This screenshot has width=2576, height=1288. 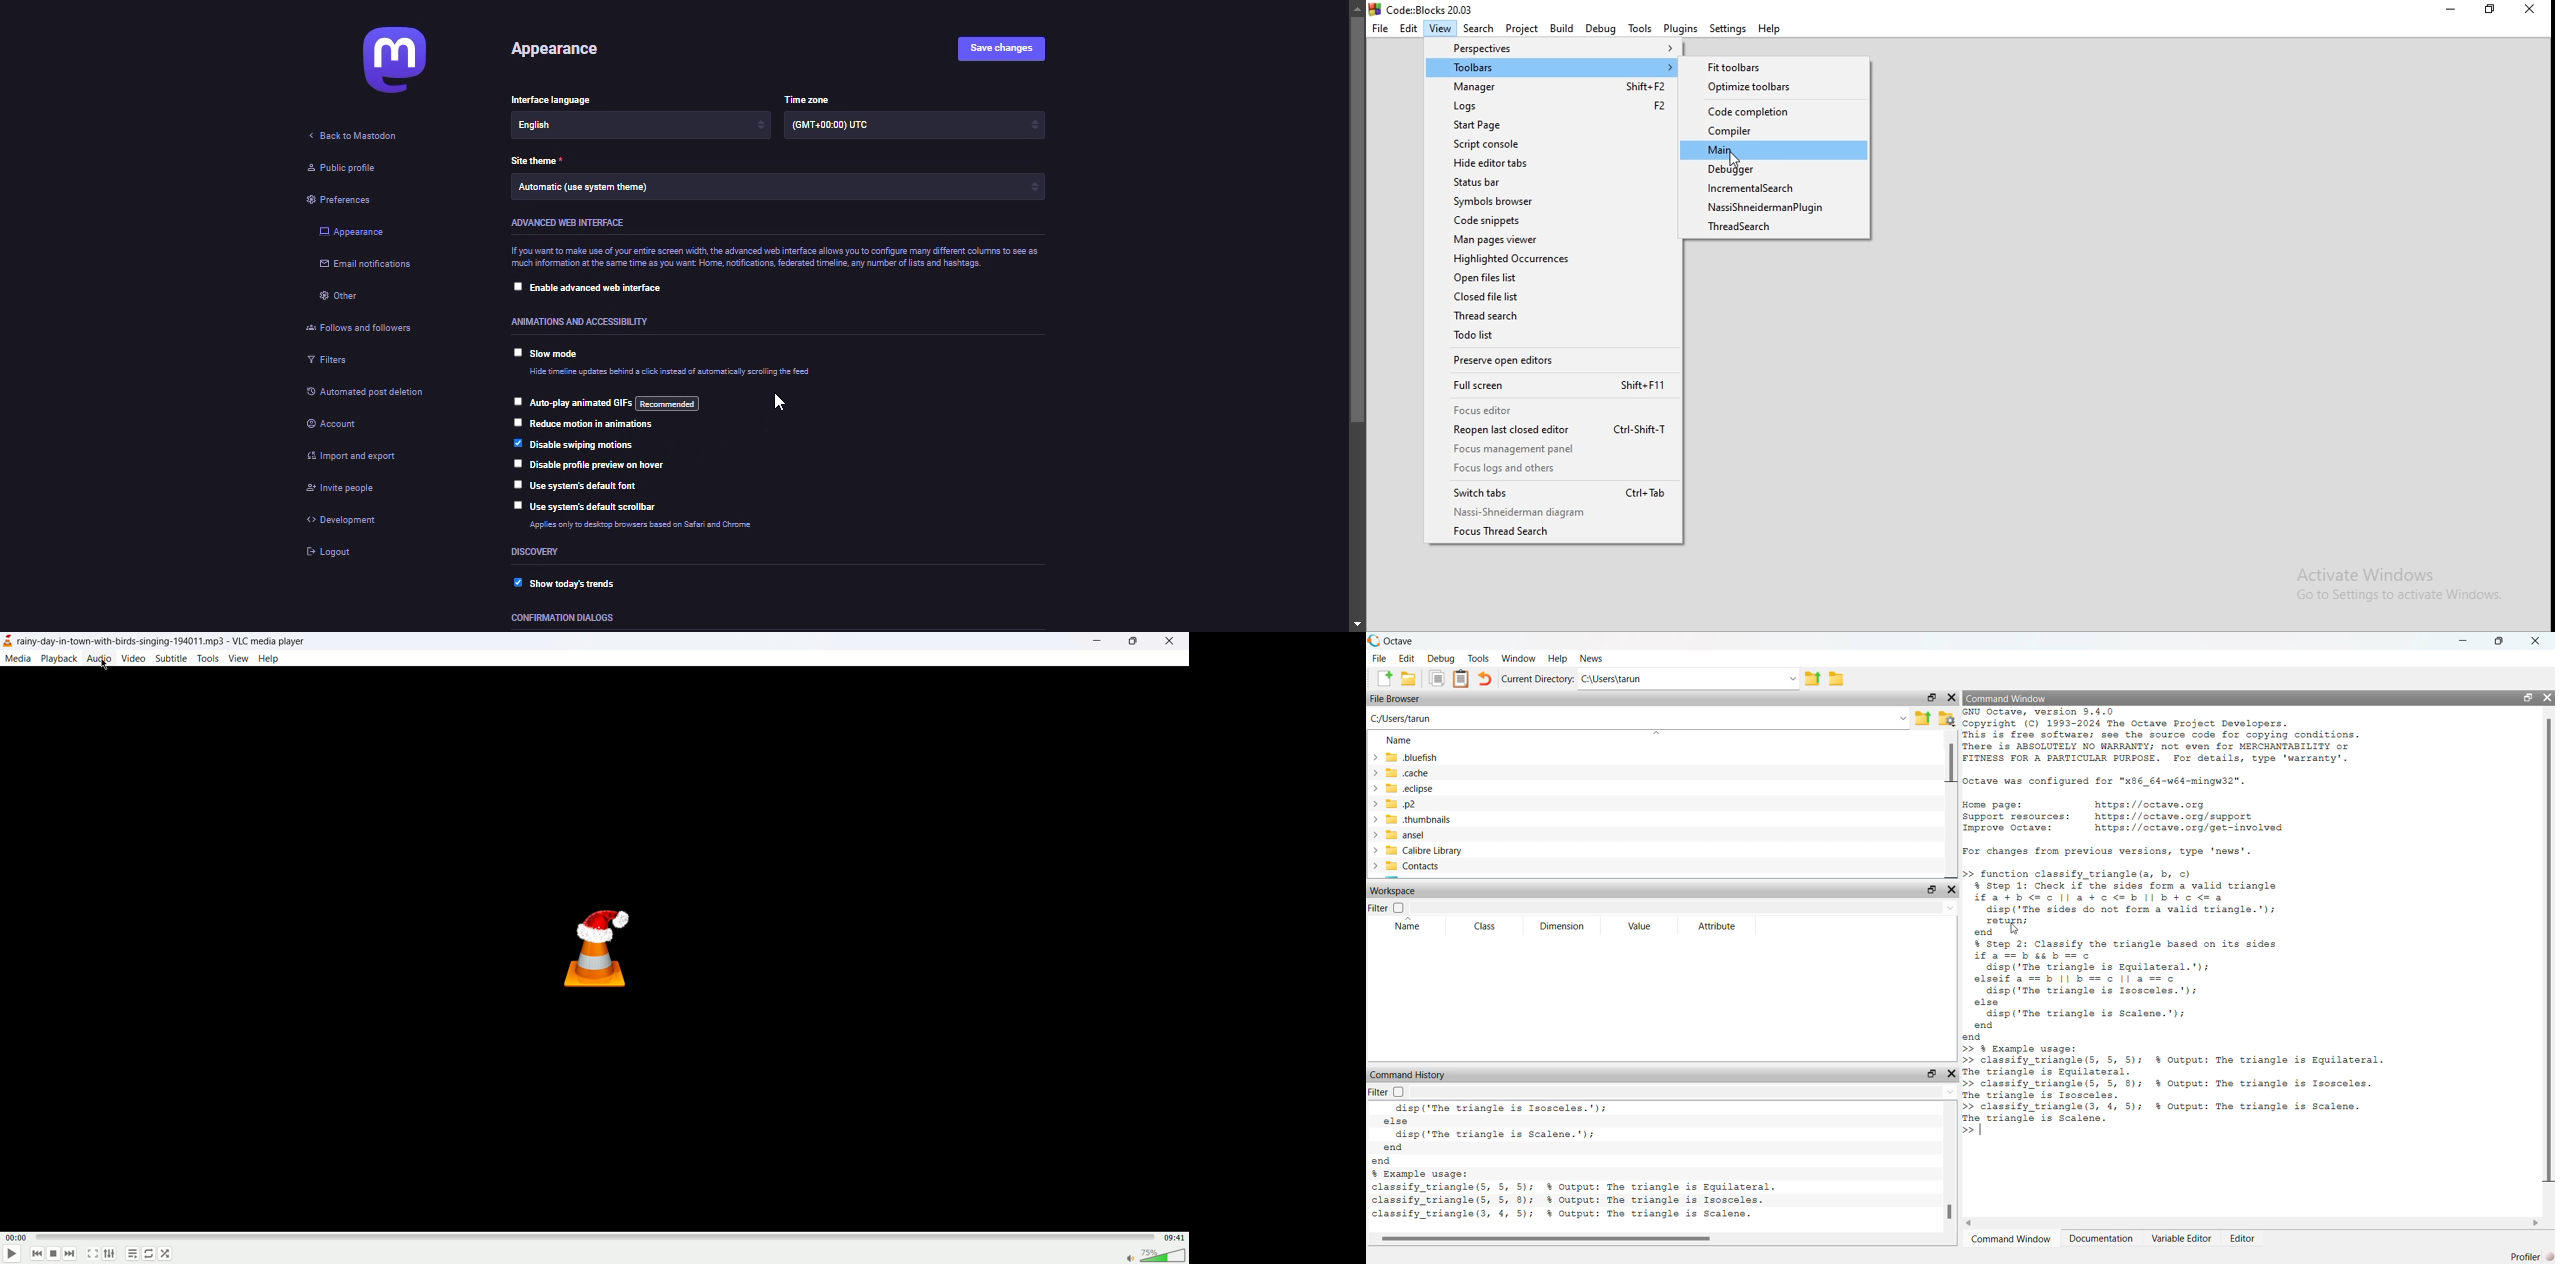 What do you see at coordinates (133, 1253) in the screenshot?
I see `playlist` at bounding box center [133, 1253].